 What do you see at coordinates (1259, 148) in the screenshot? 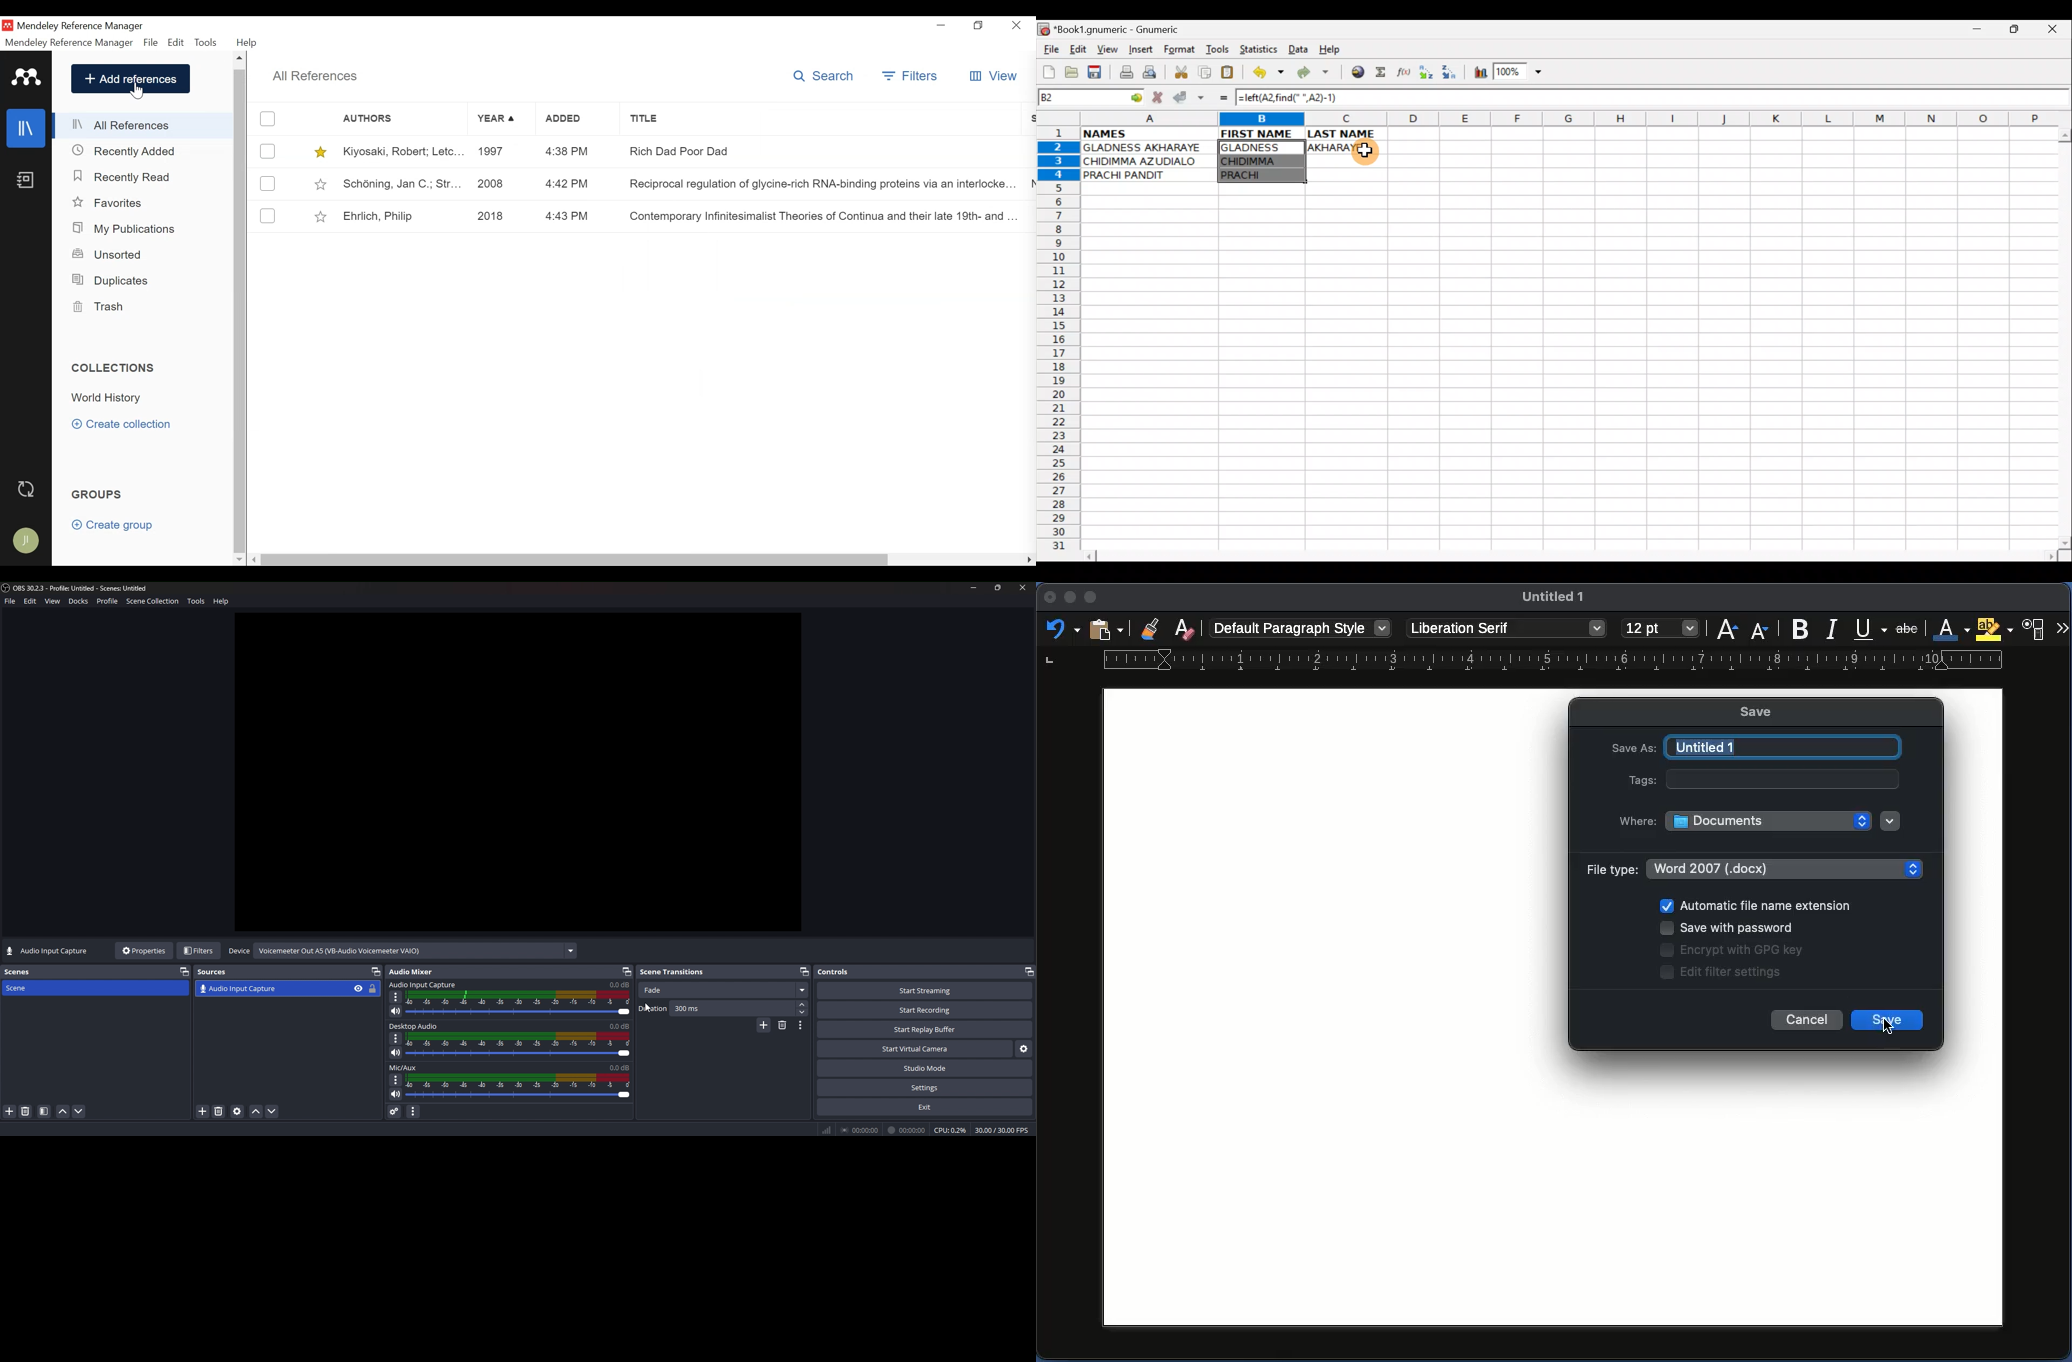
I see `GLADNESS` at bounding box center [1259, 148].